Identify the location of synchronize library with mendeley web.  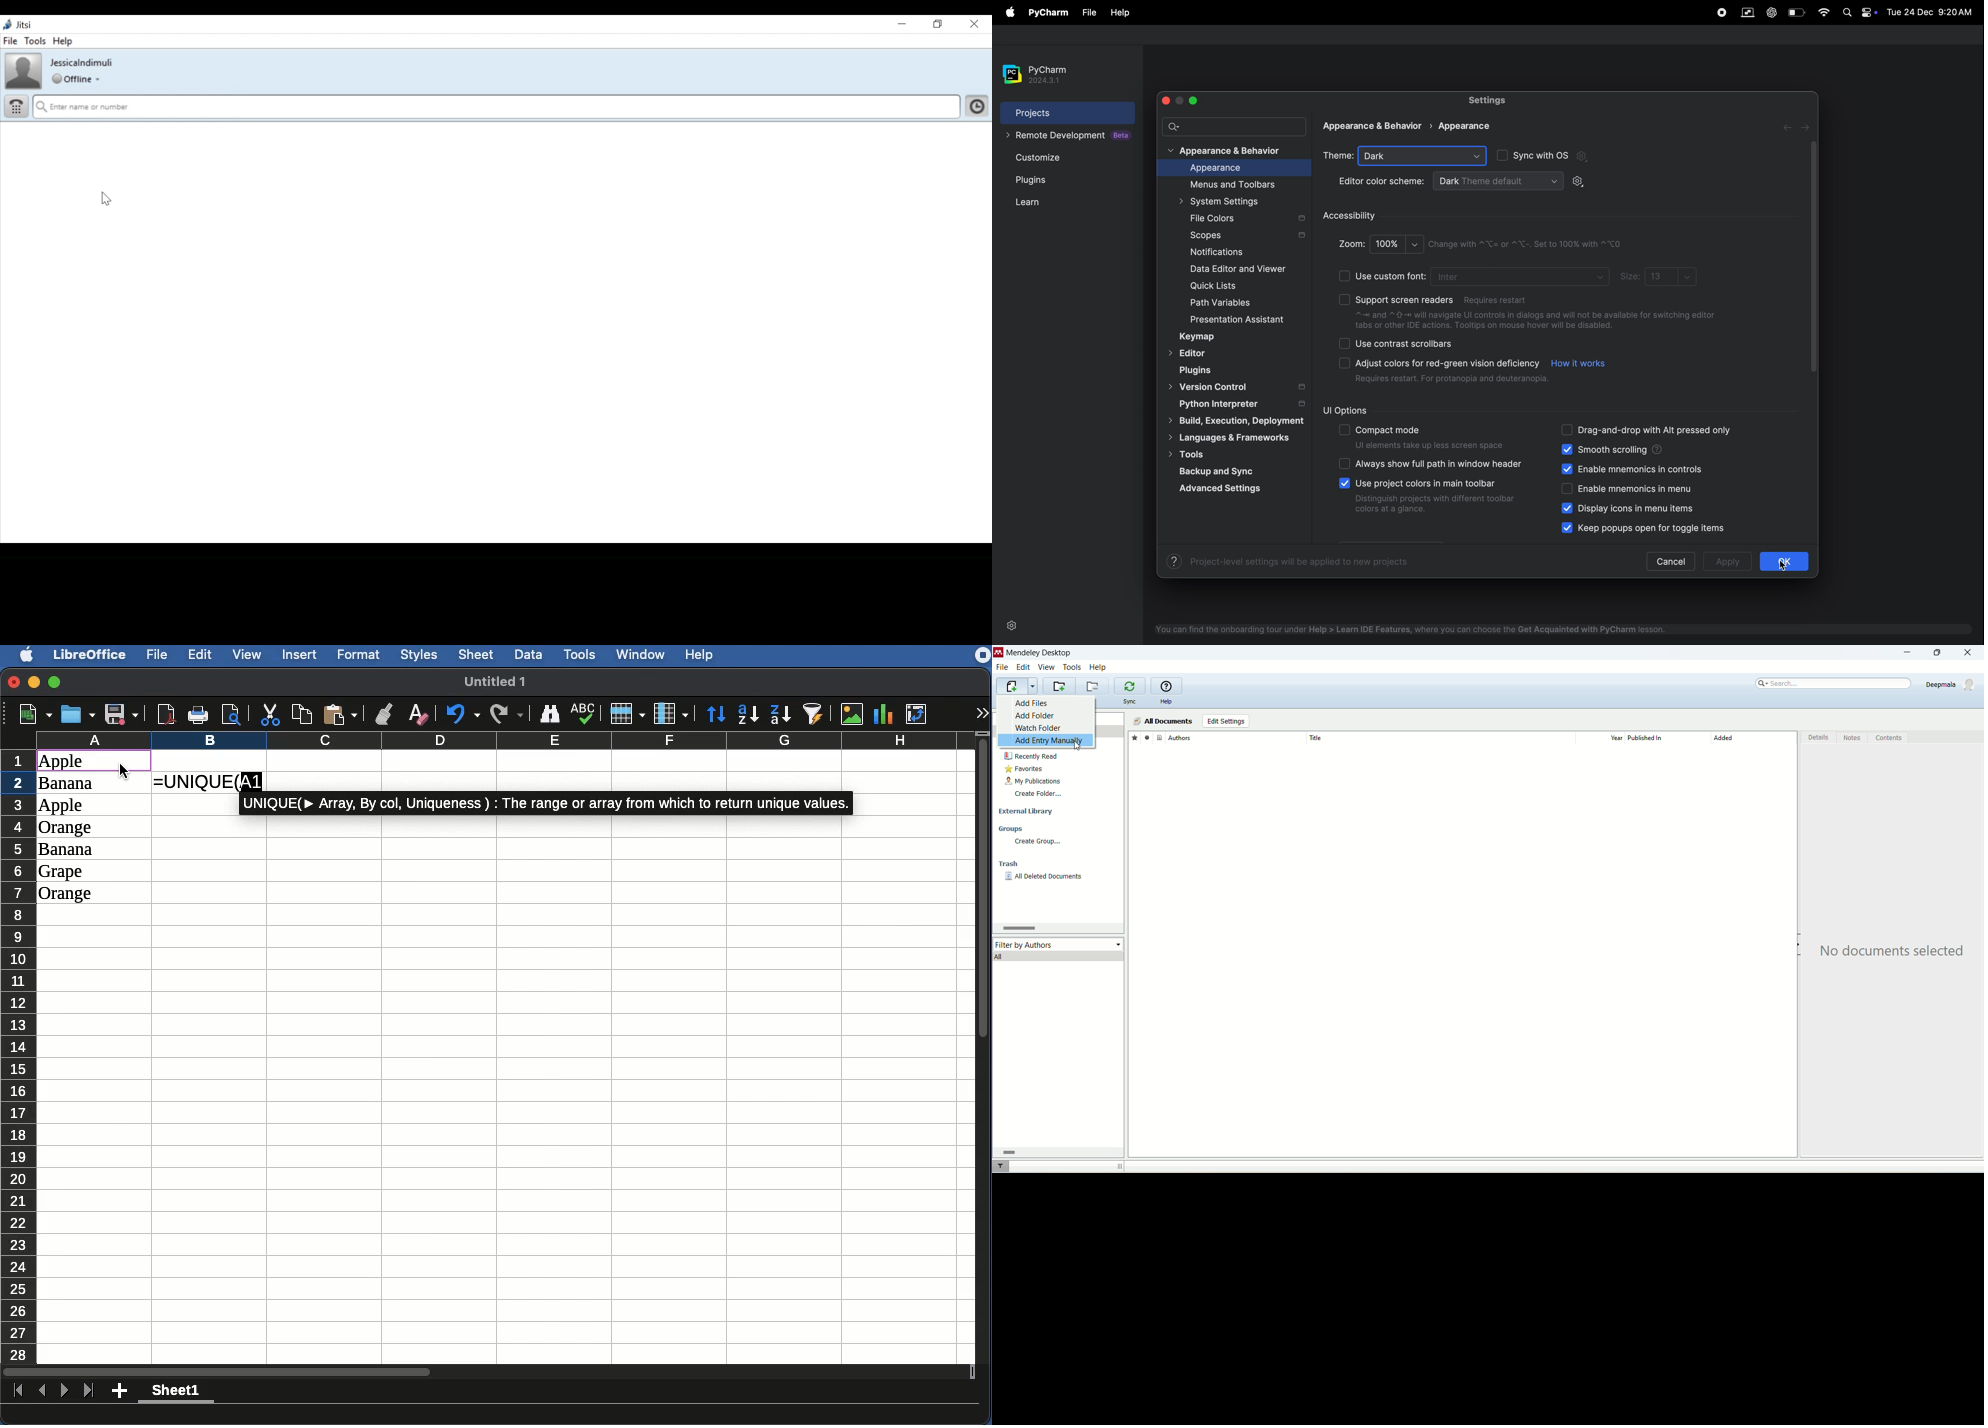
(1131, 686).